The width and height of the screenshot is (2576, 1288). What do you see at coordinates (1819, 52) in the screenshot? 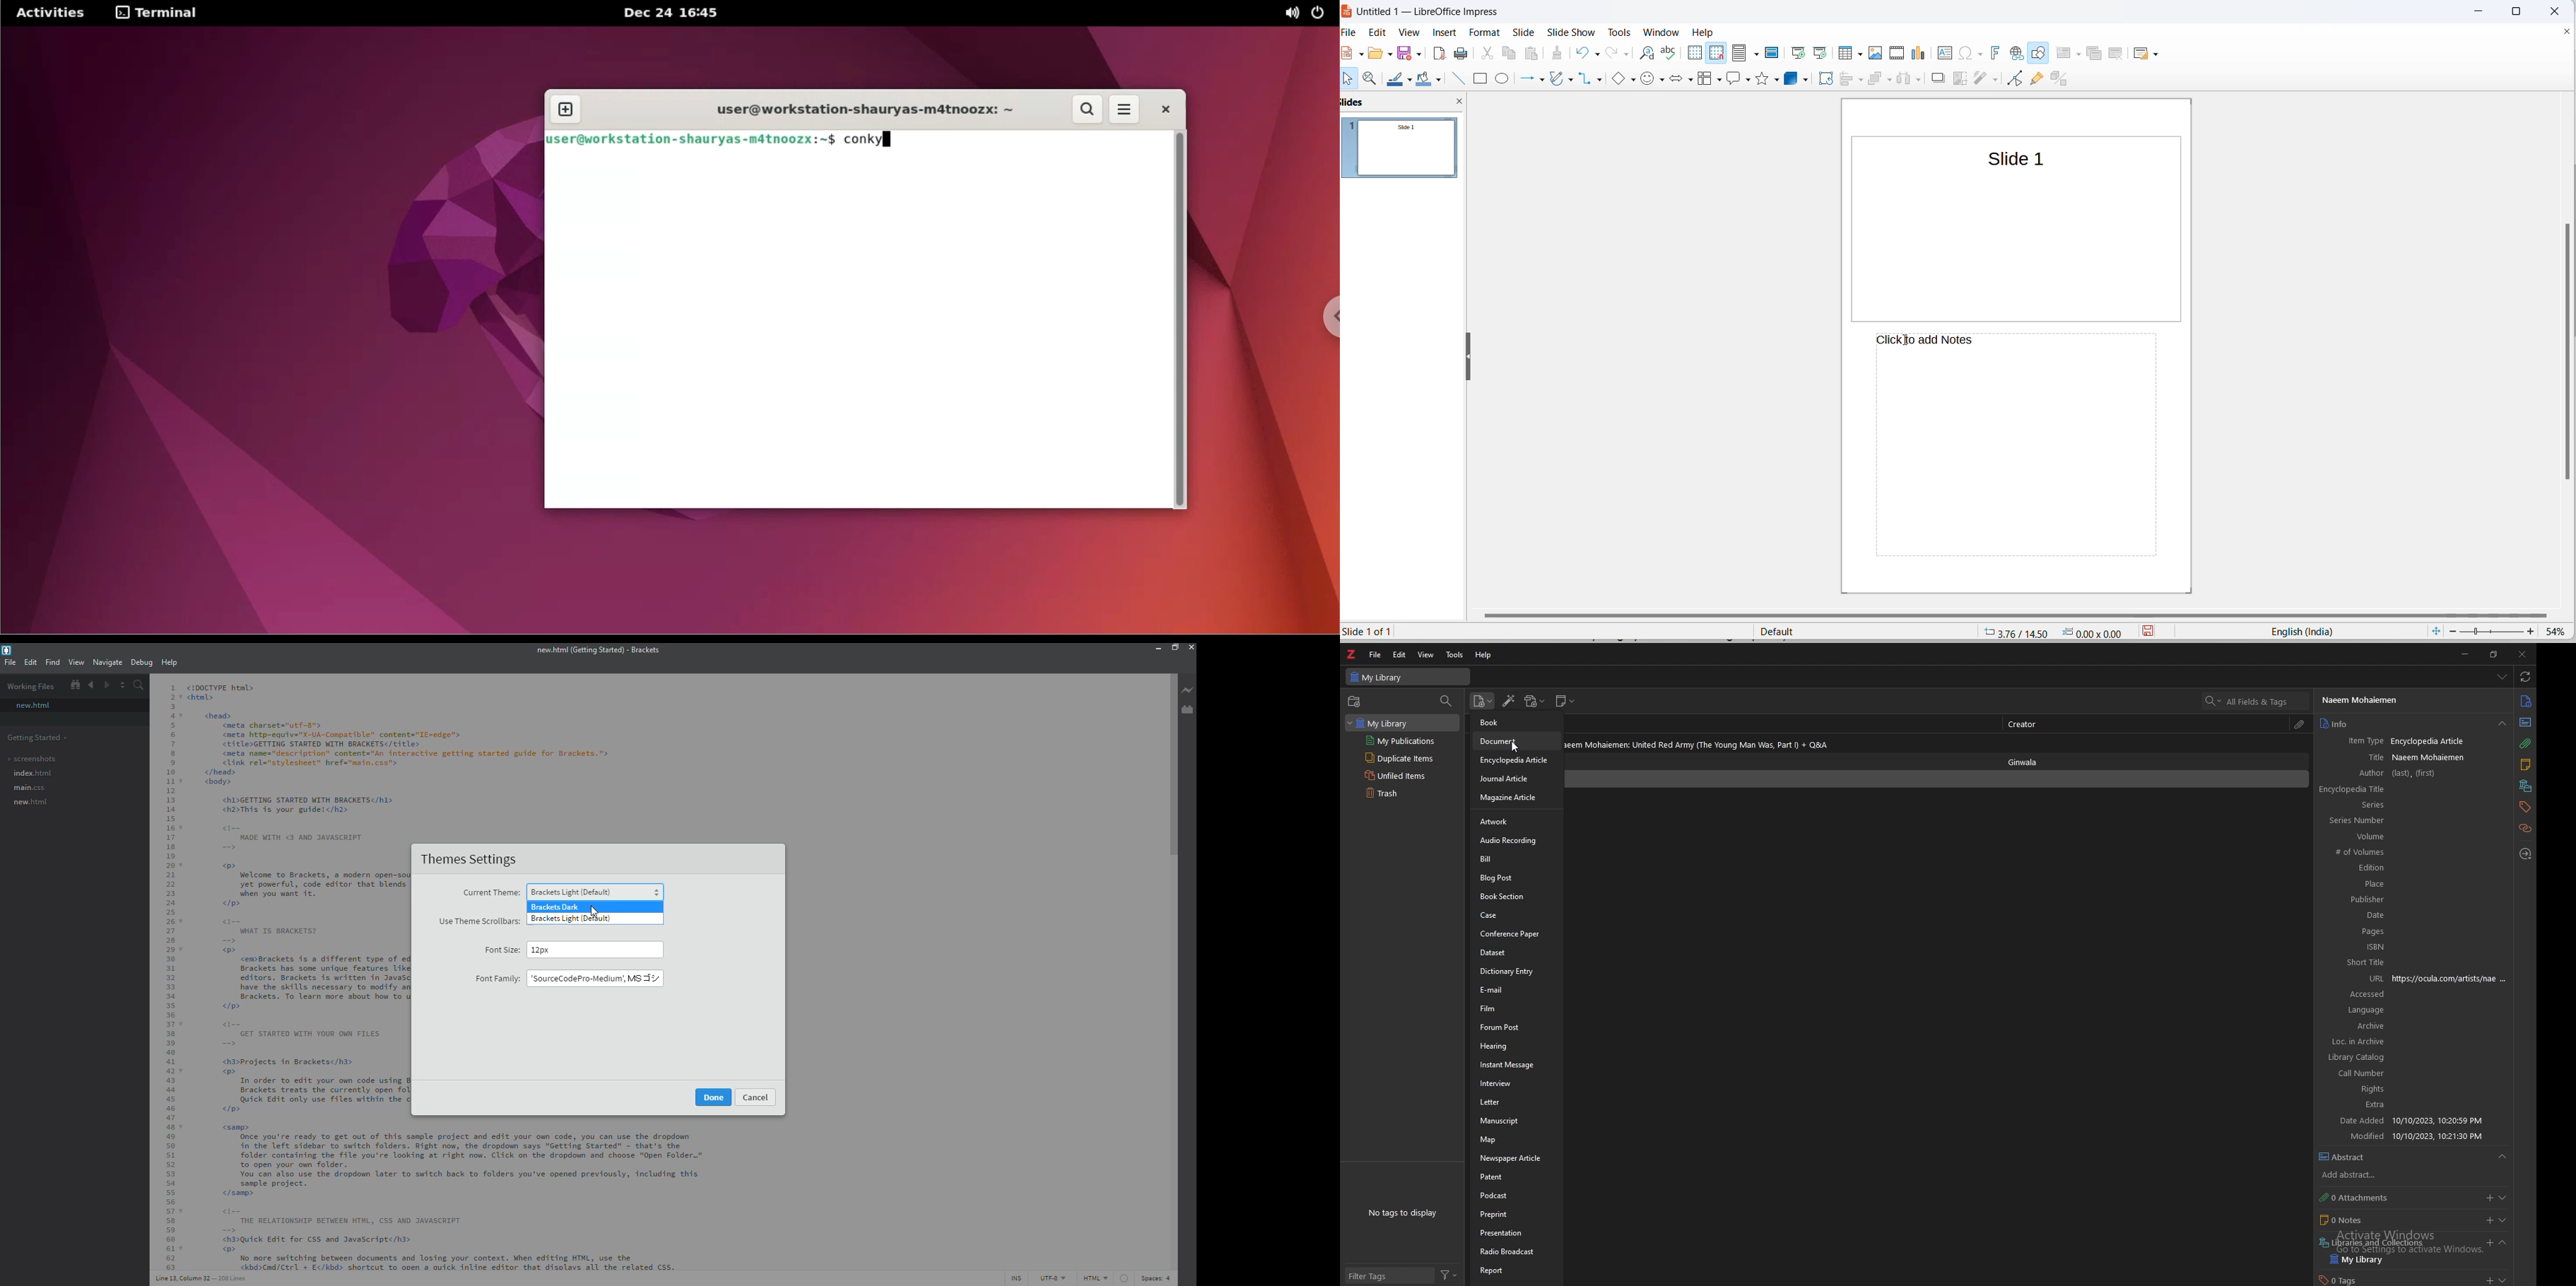
I see `start from current slide` at bounding box center [1819, 52].